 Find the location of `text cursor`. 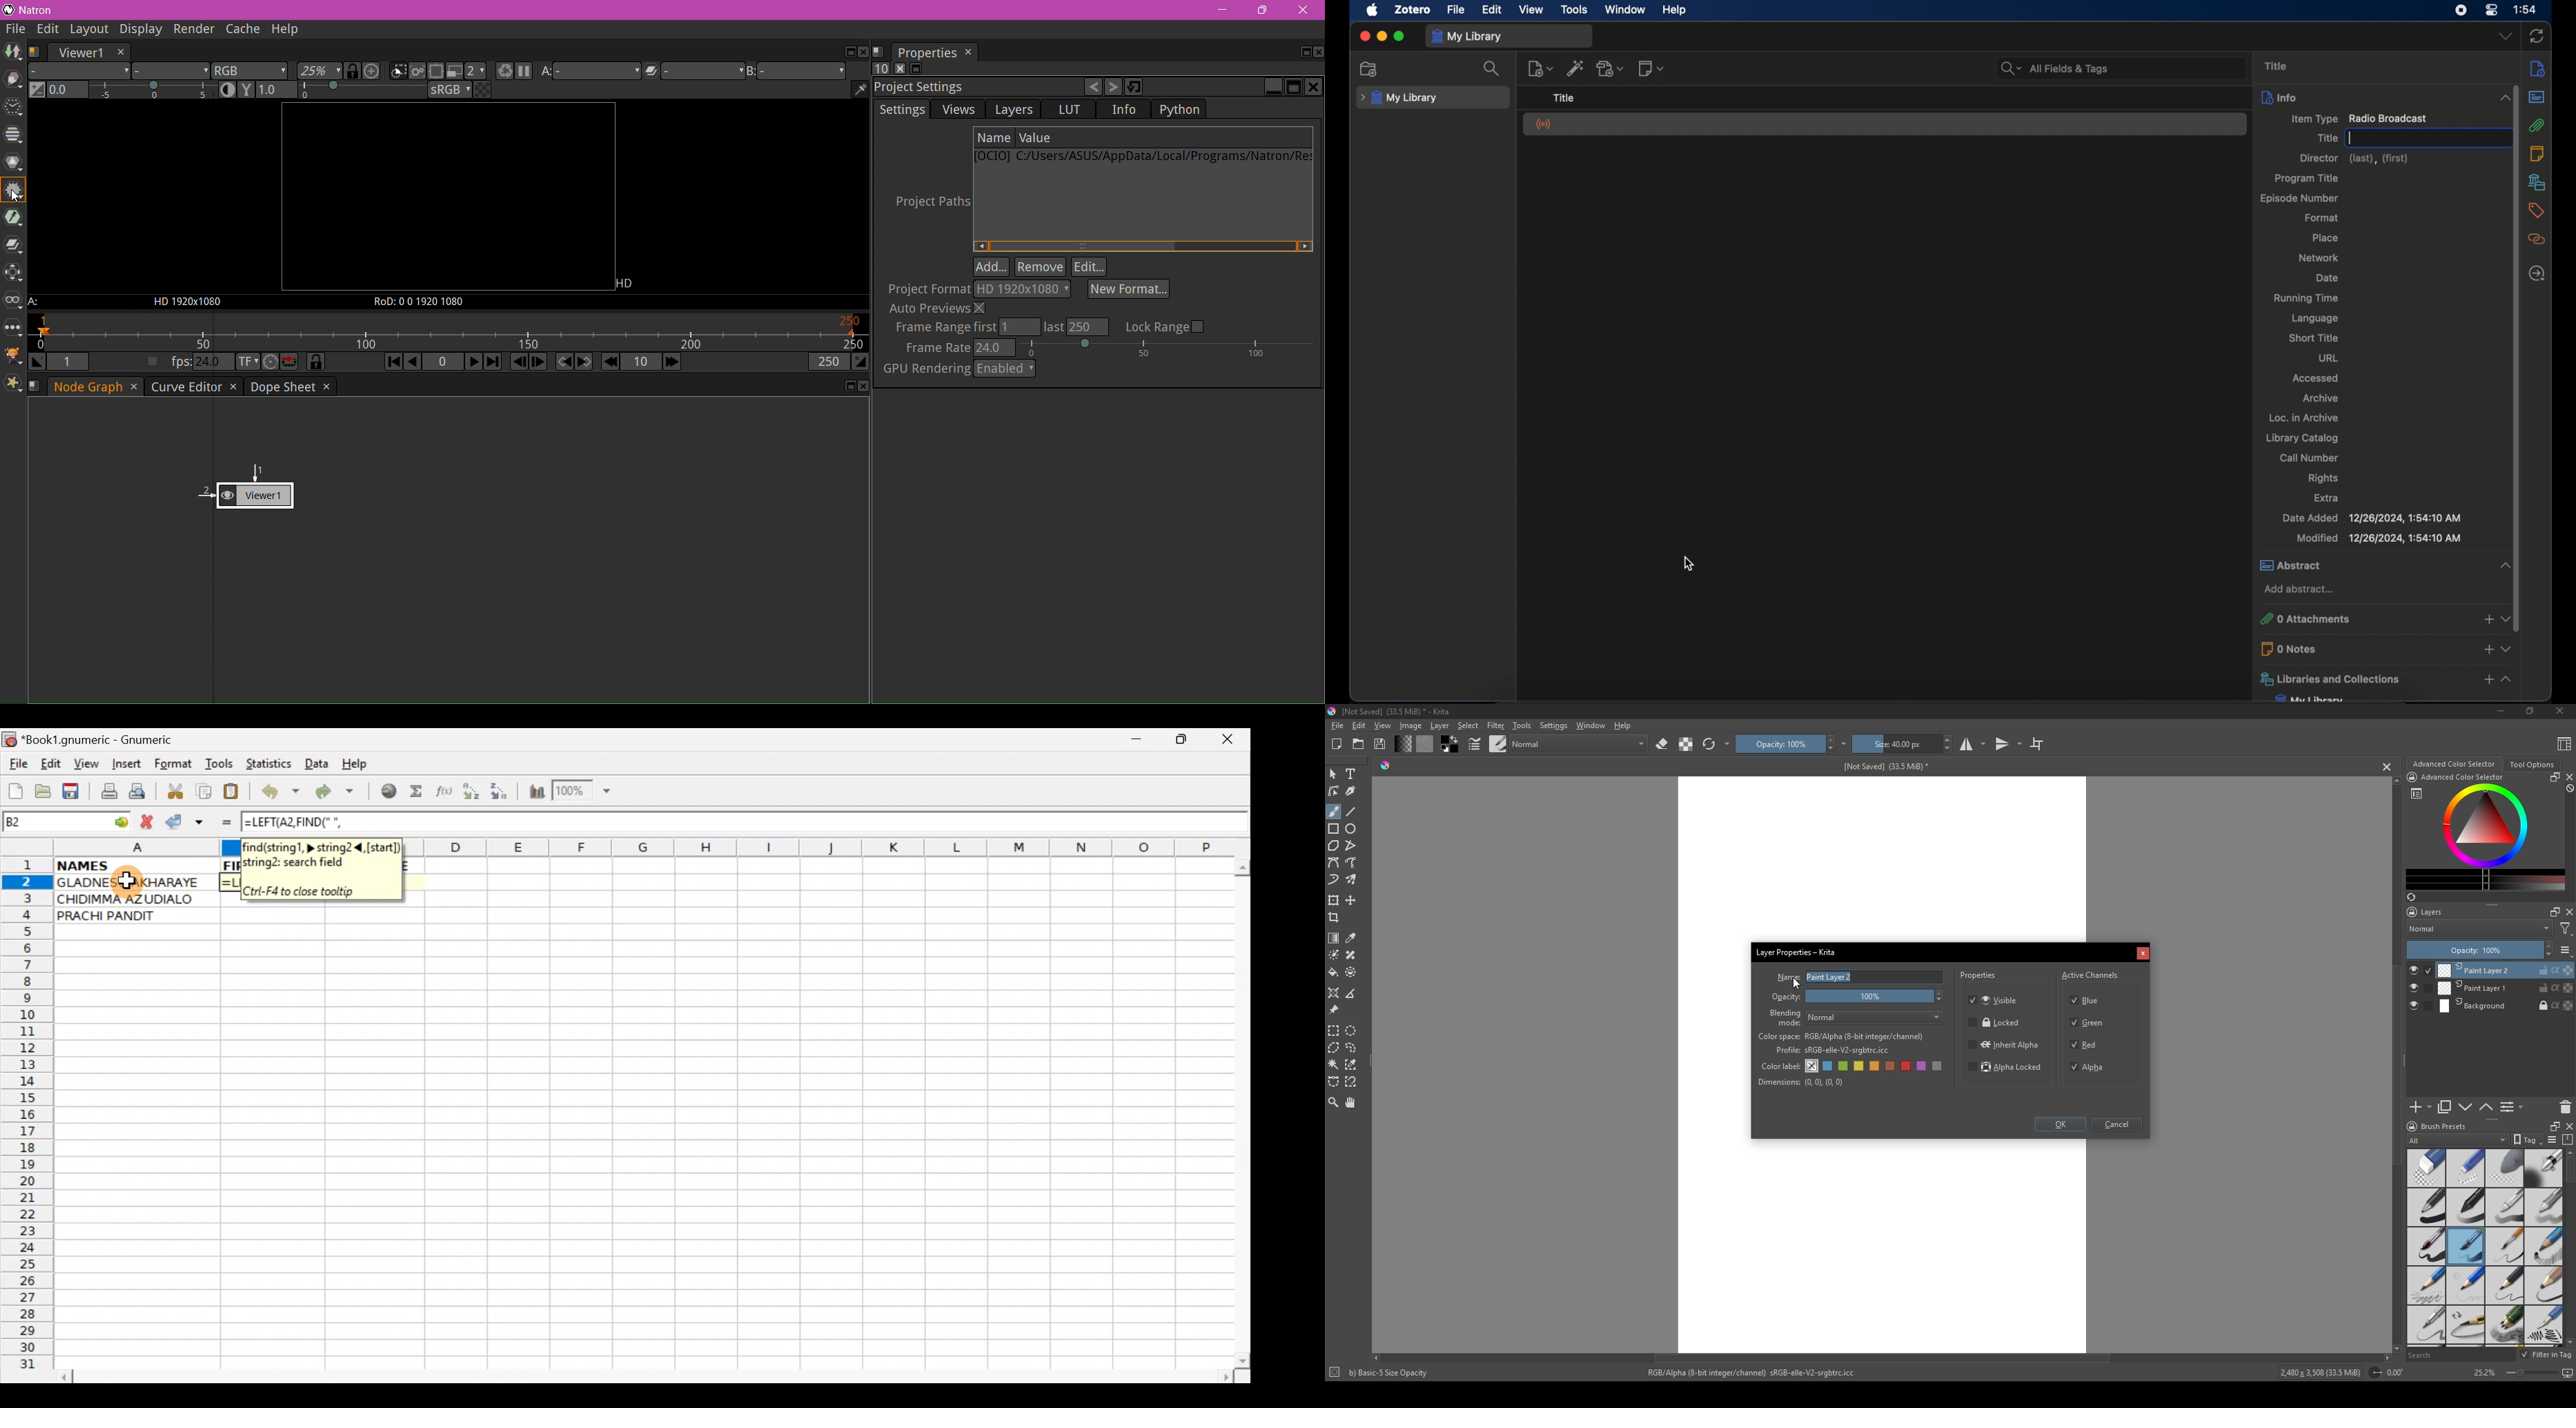

text cursor is located at coordinates (2352, 138).